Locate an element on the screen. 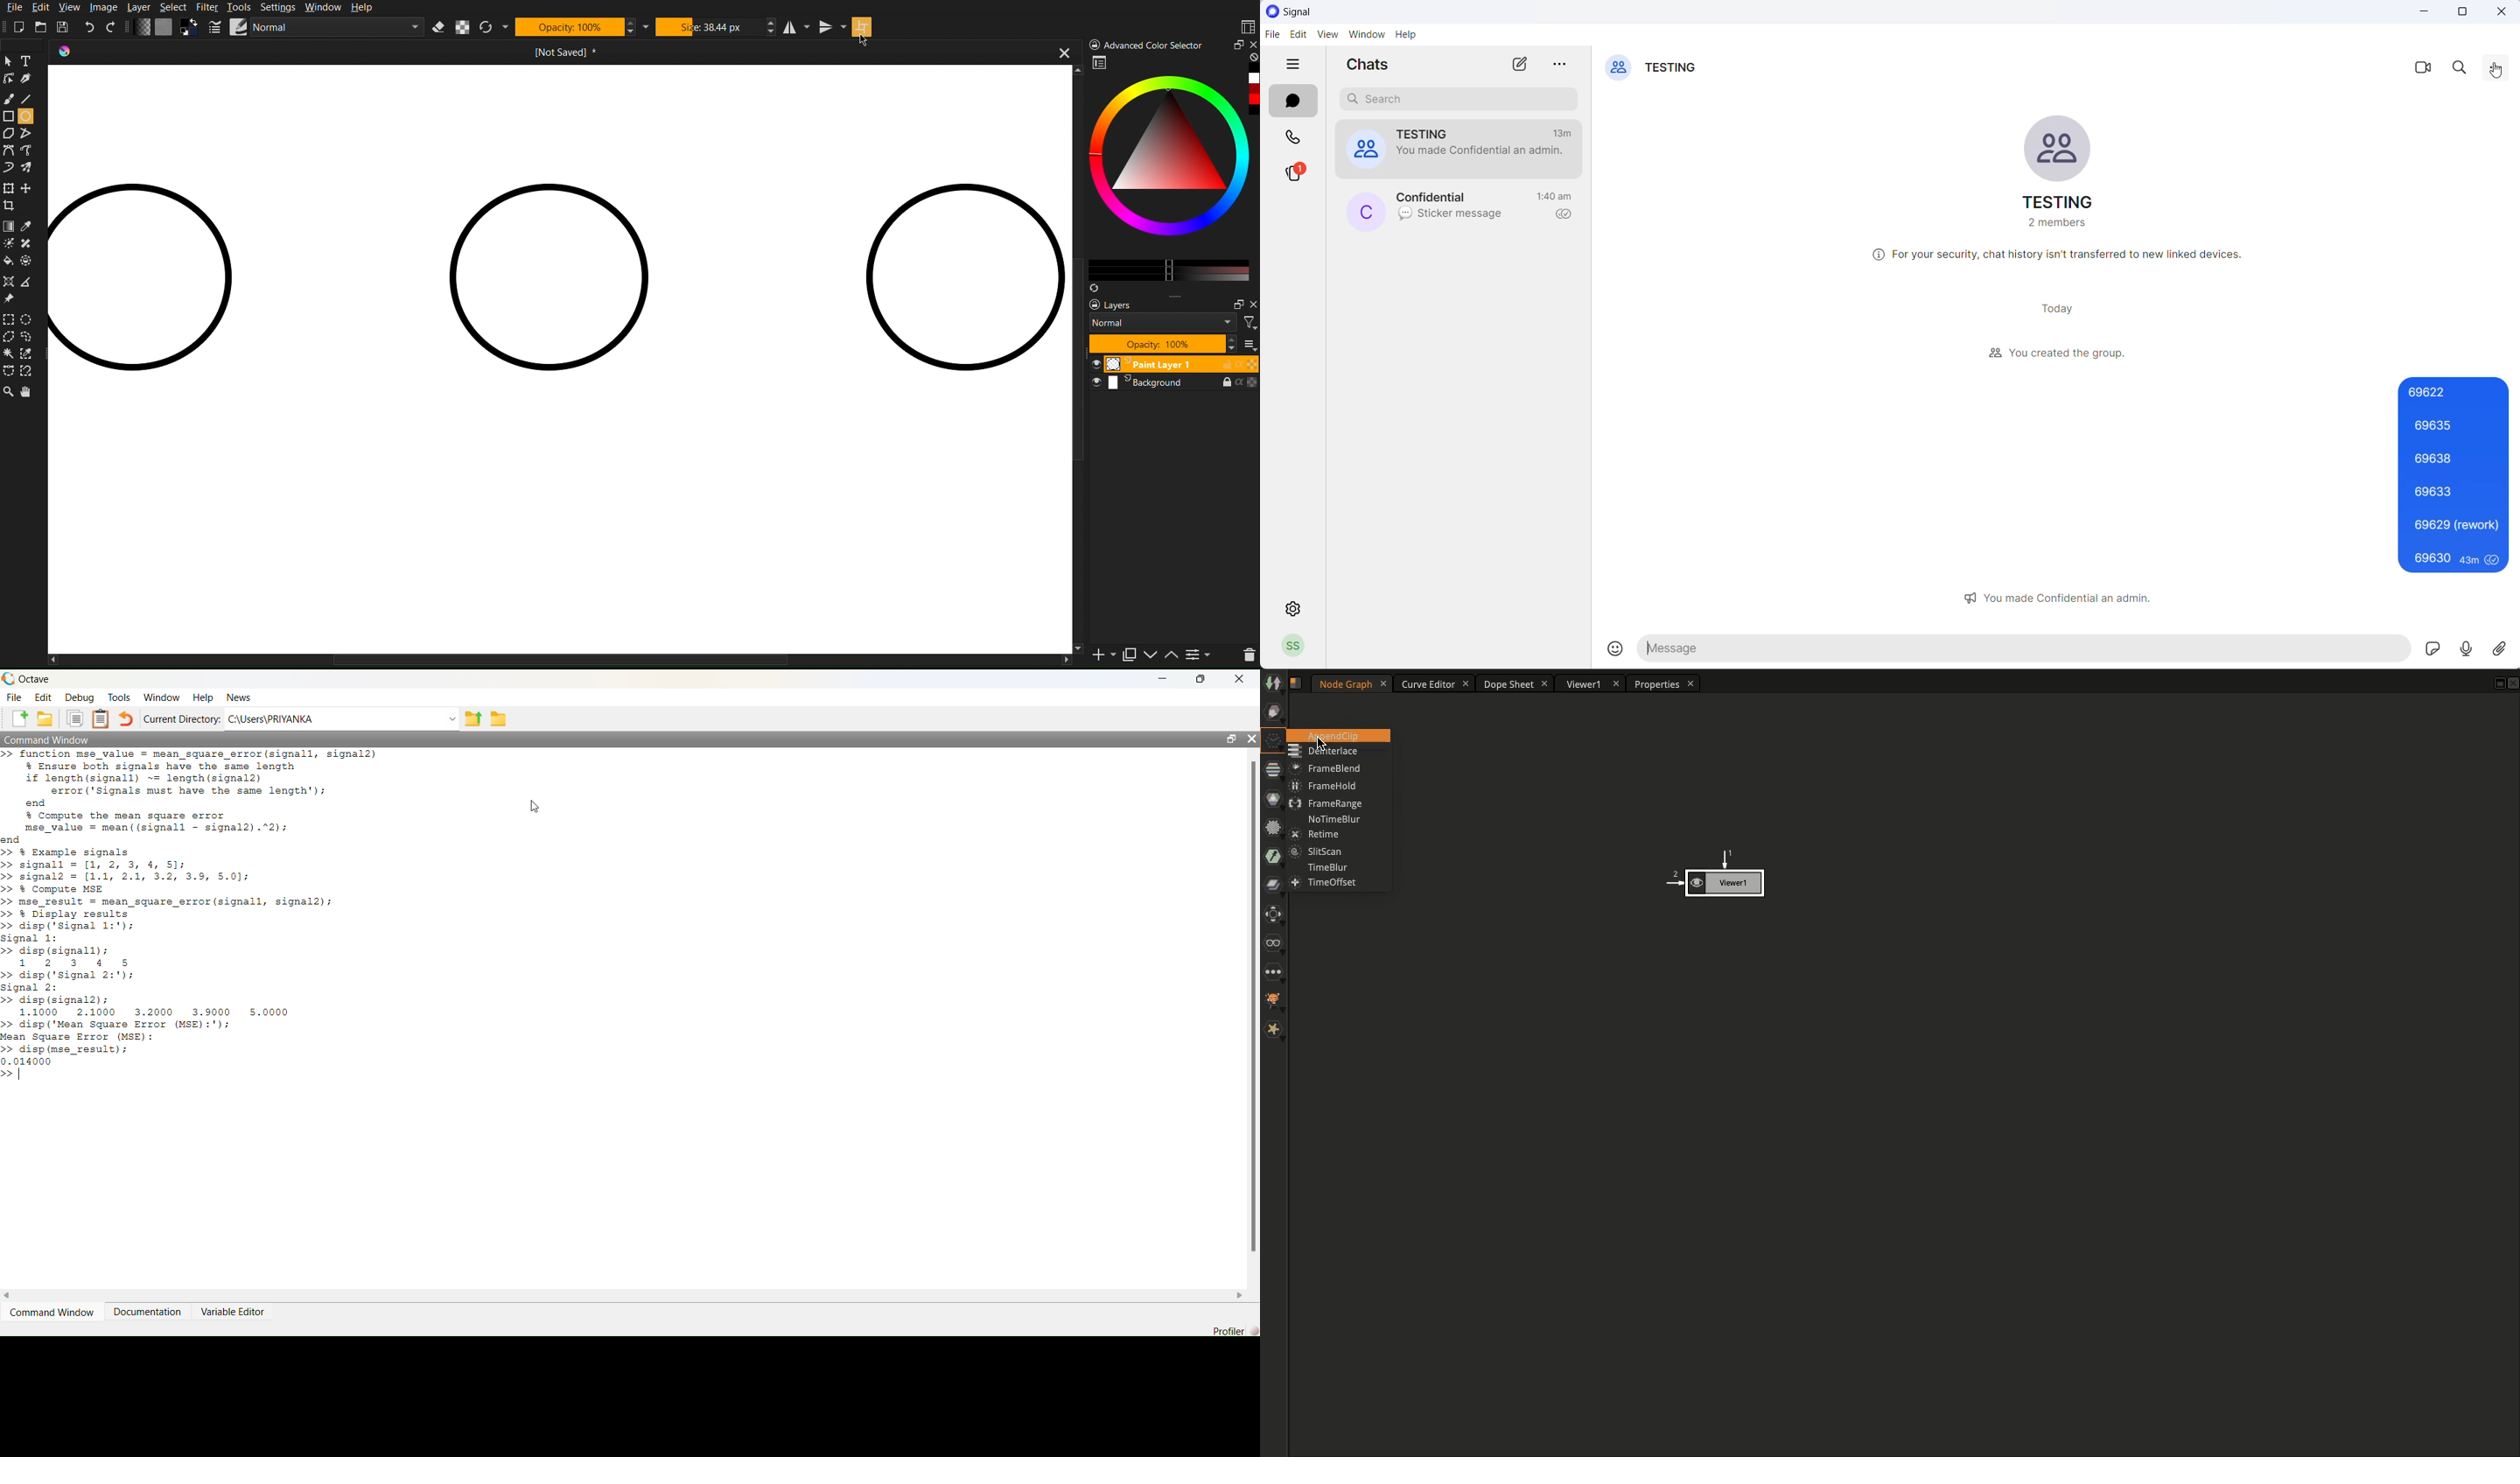 Image resolution: width=2520 pixels, height=1484 pixels. Drop-down  is located at coordinates (453, 719).